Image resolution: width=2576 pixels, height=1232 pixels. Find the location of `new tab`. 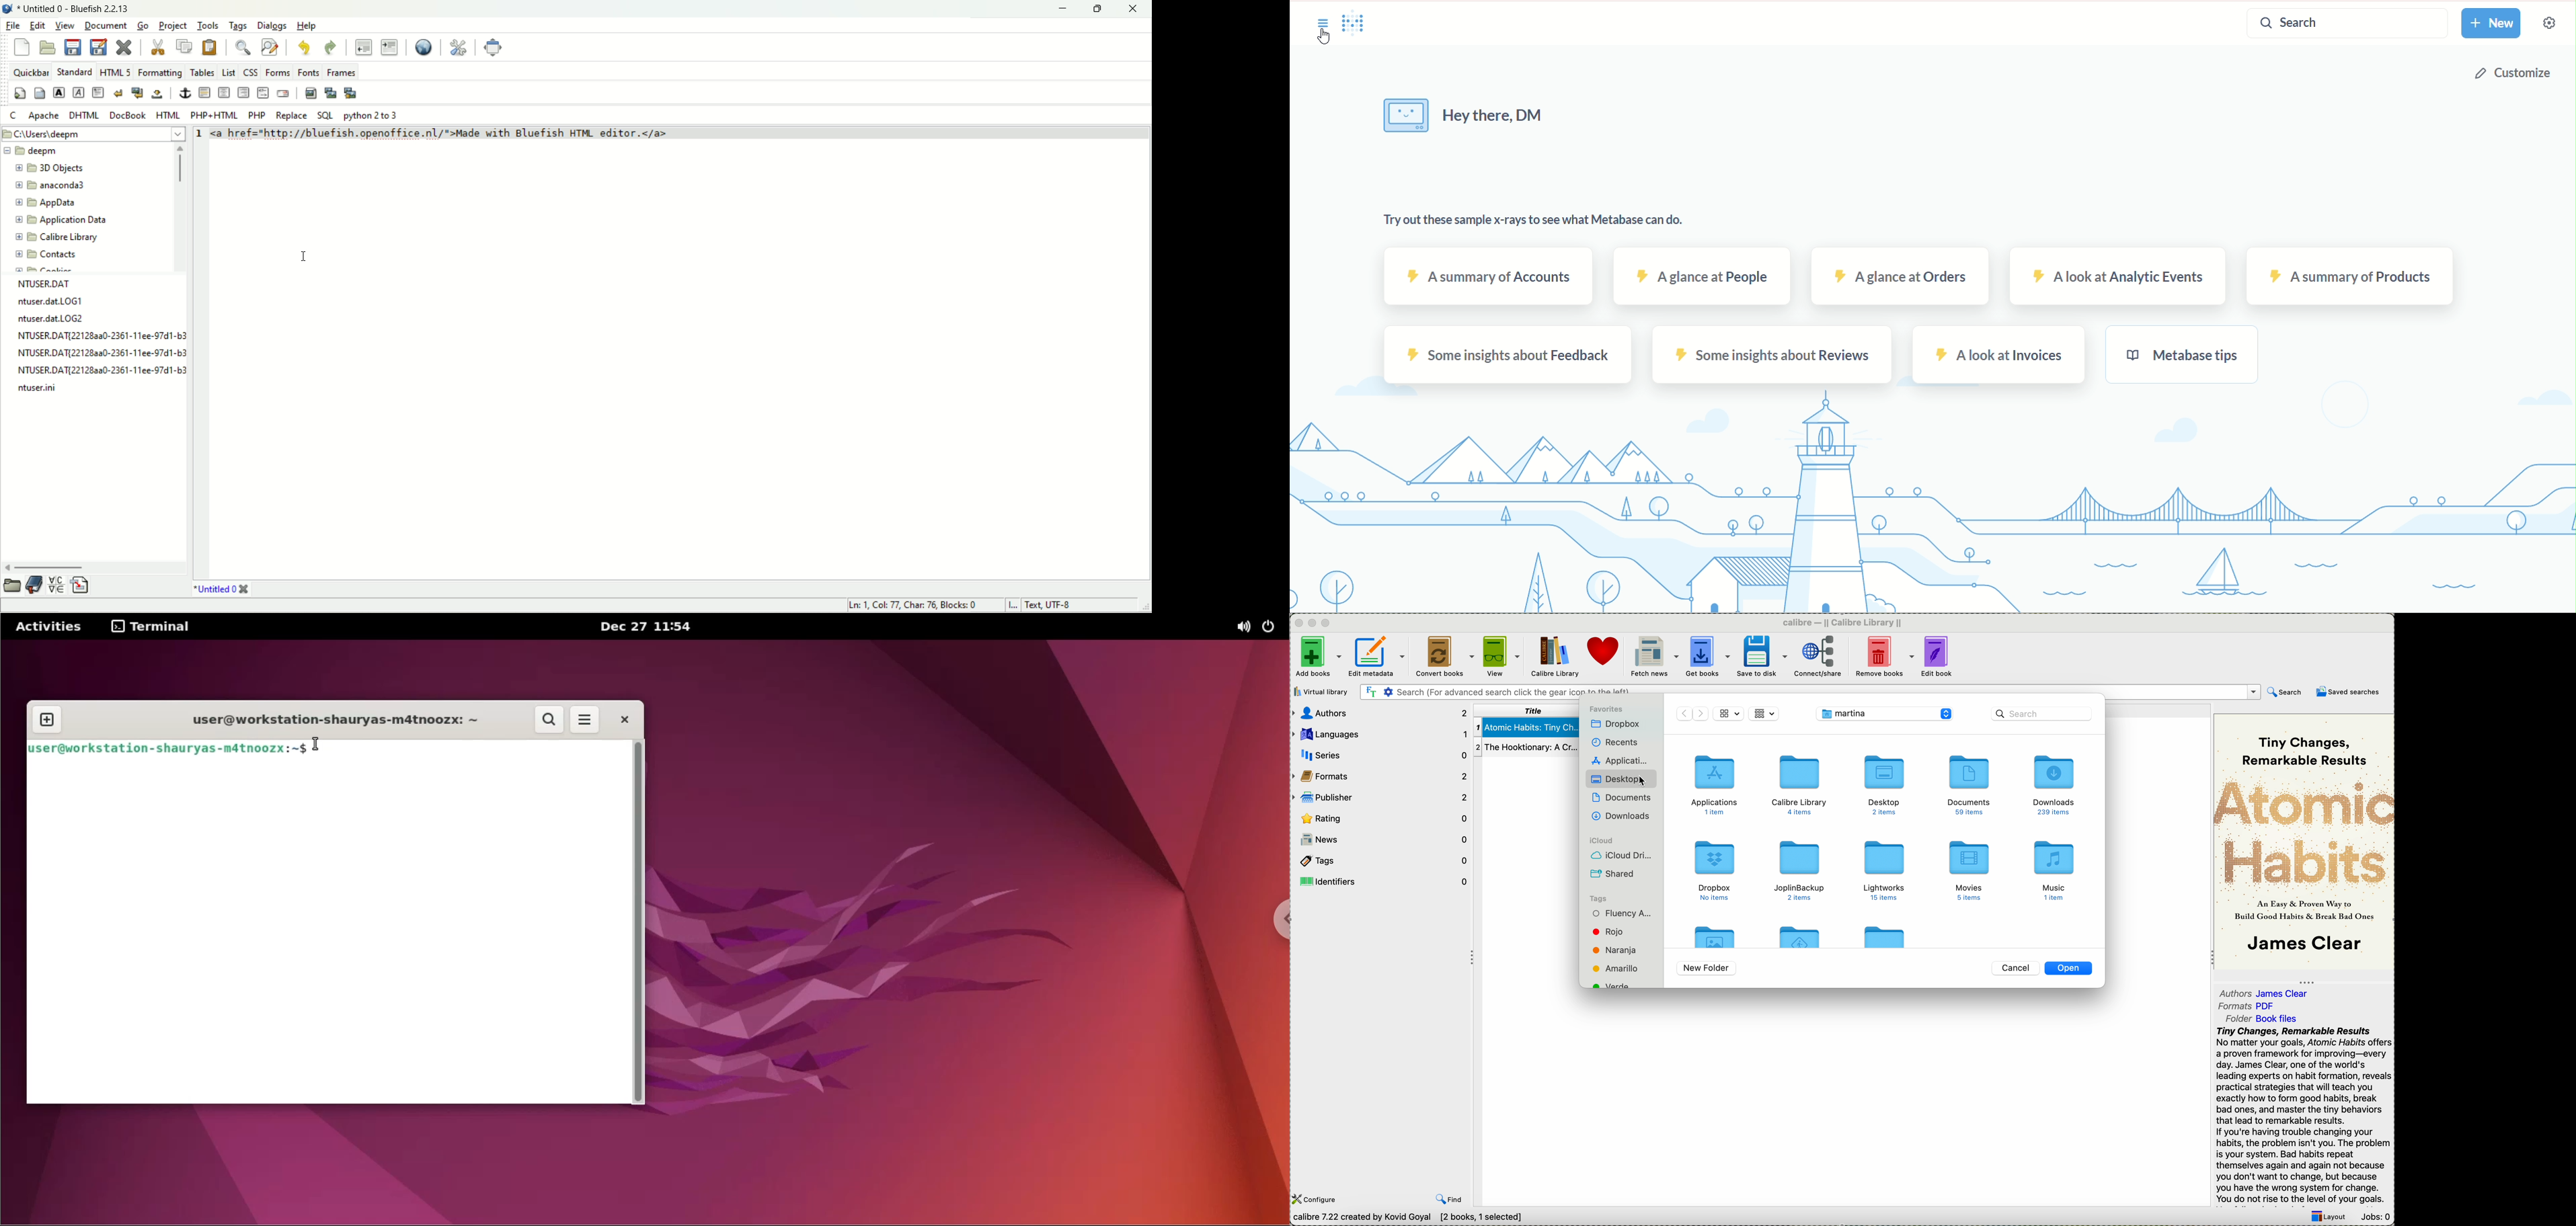

new tab is located at coordinates (46, 719).